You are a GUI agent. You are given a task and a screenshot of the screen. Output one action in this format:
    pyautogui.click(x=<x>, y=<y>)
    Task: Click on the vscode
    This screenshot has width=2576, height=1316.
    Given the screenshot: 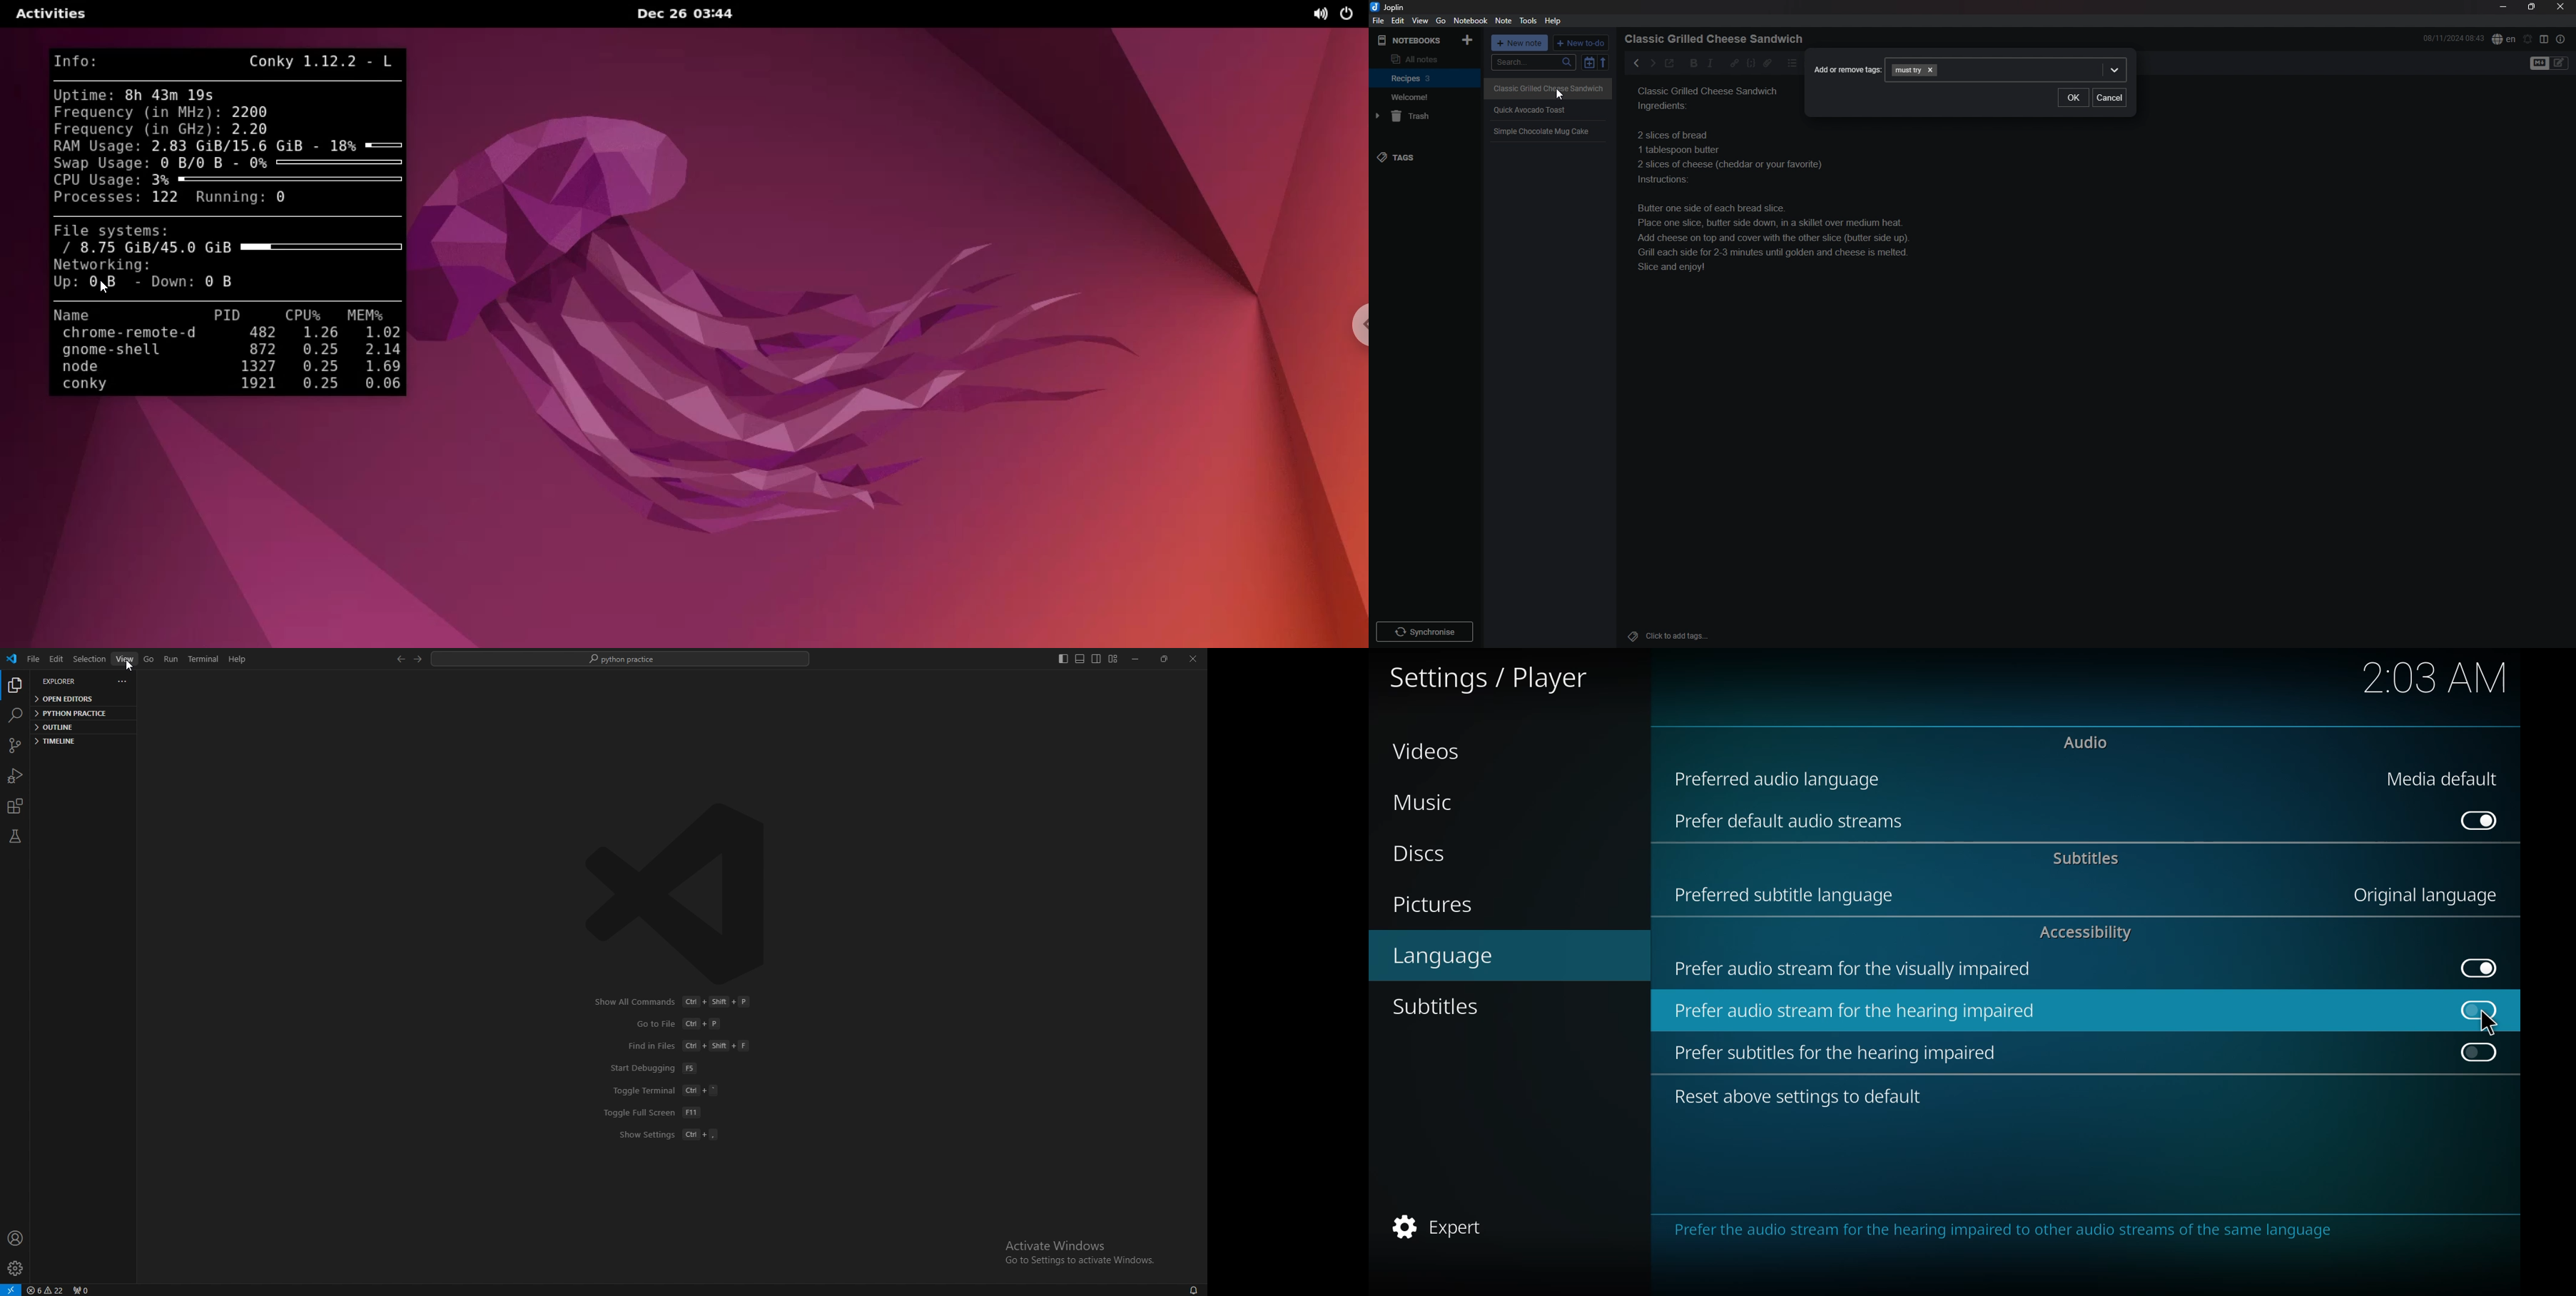 What is the action you would take?
    pyautogui.click(x=14, y=659)
    